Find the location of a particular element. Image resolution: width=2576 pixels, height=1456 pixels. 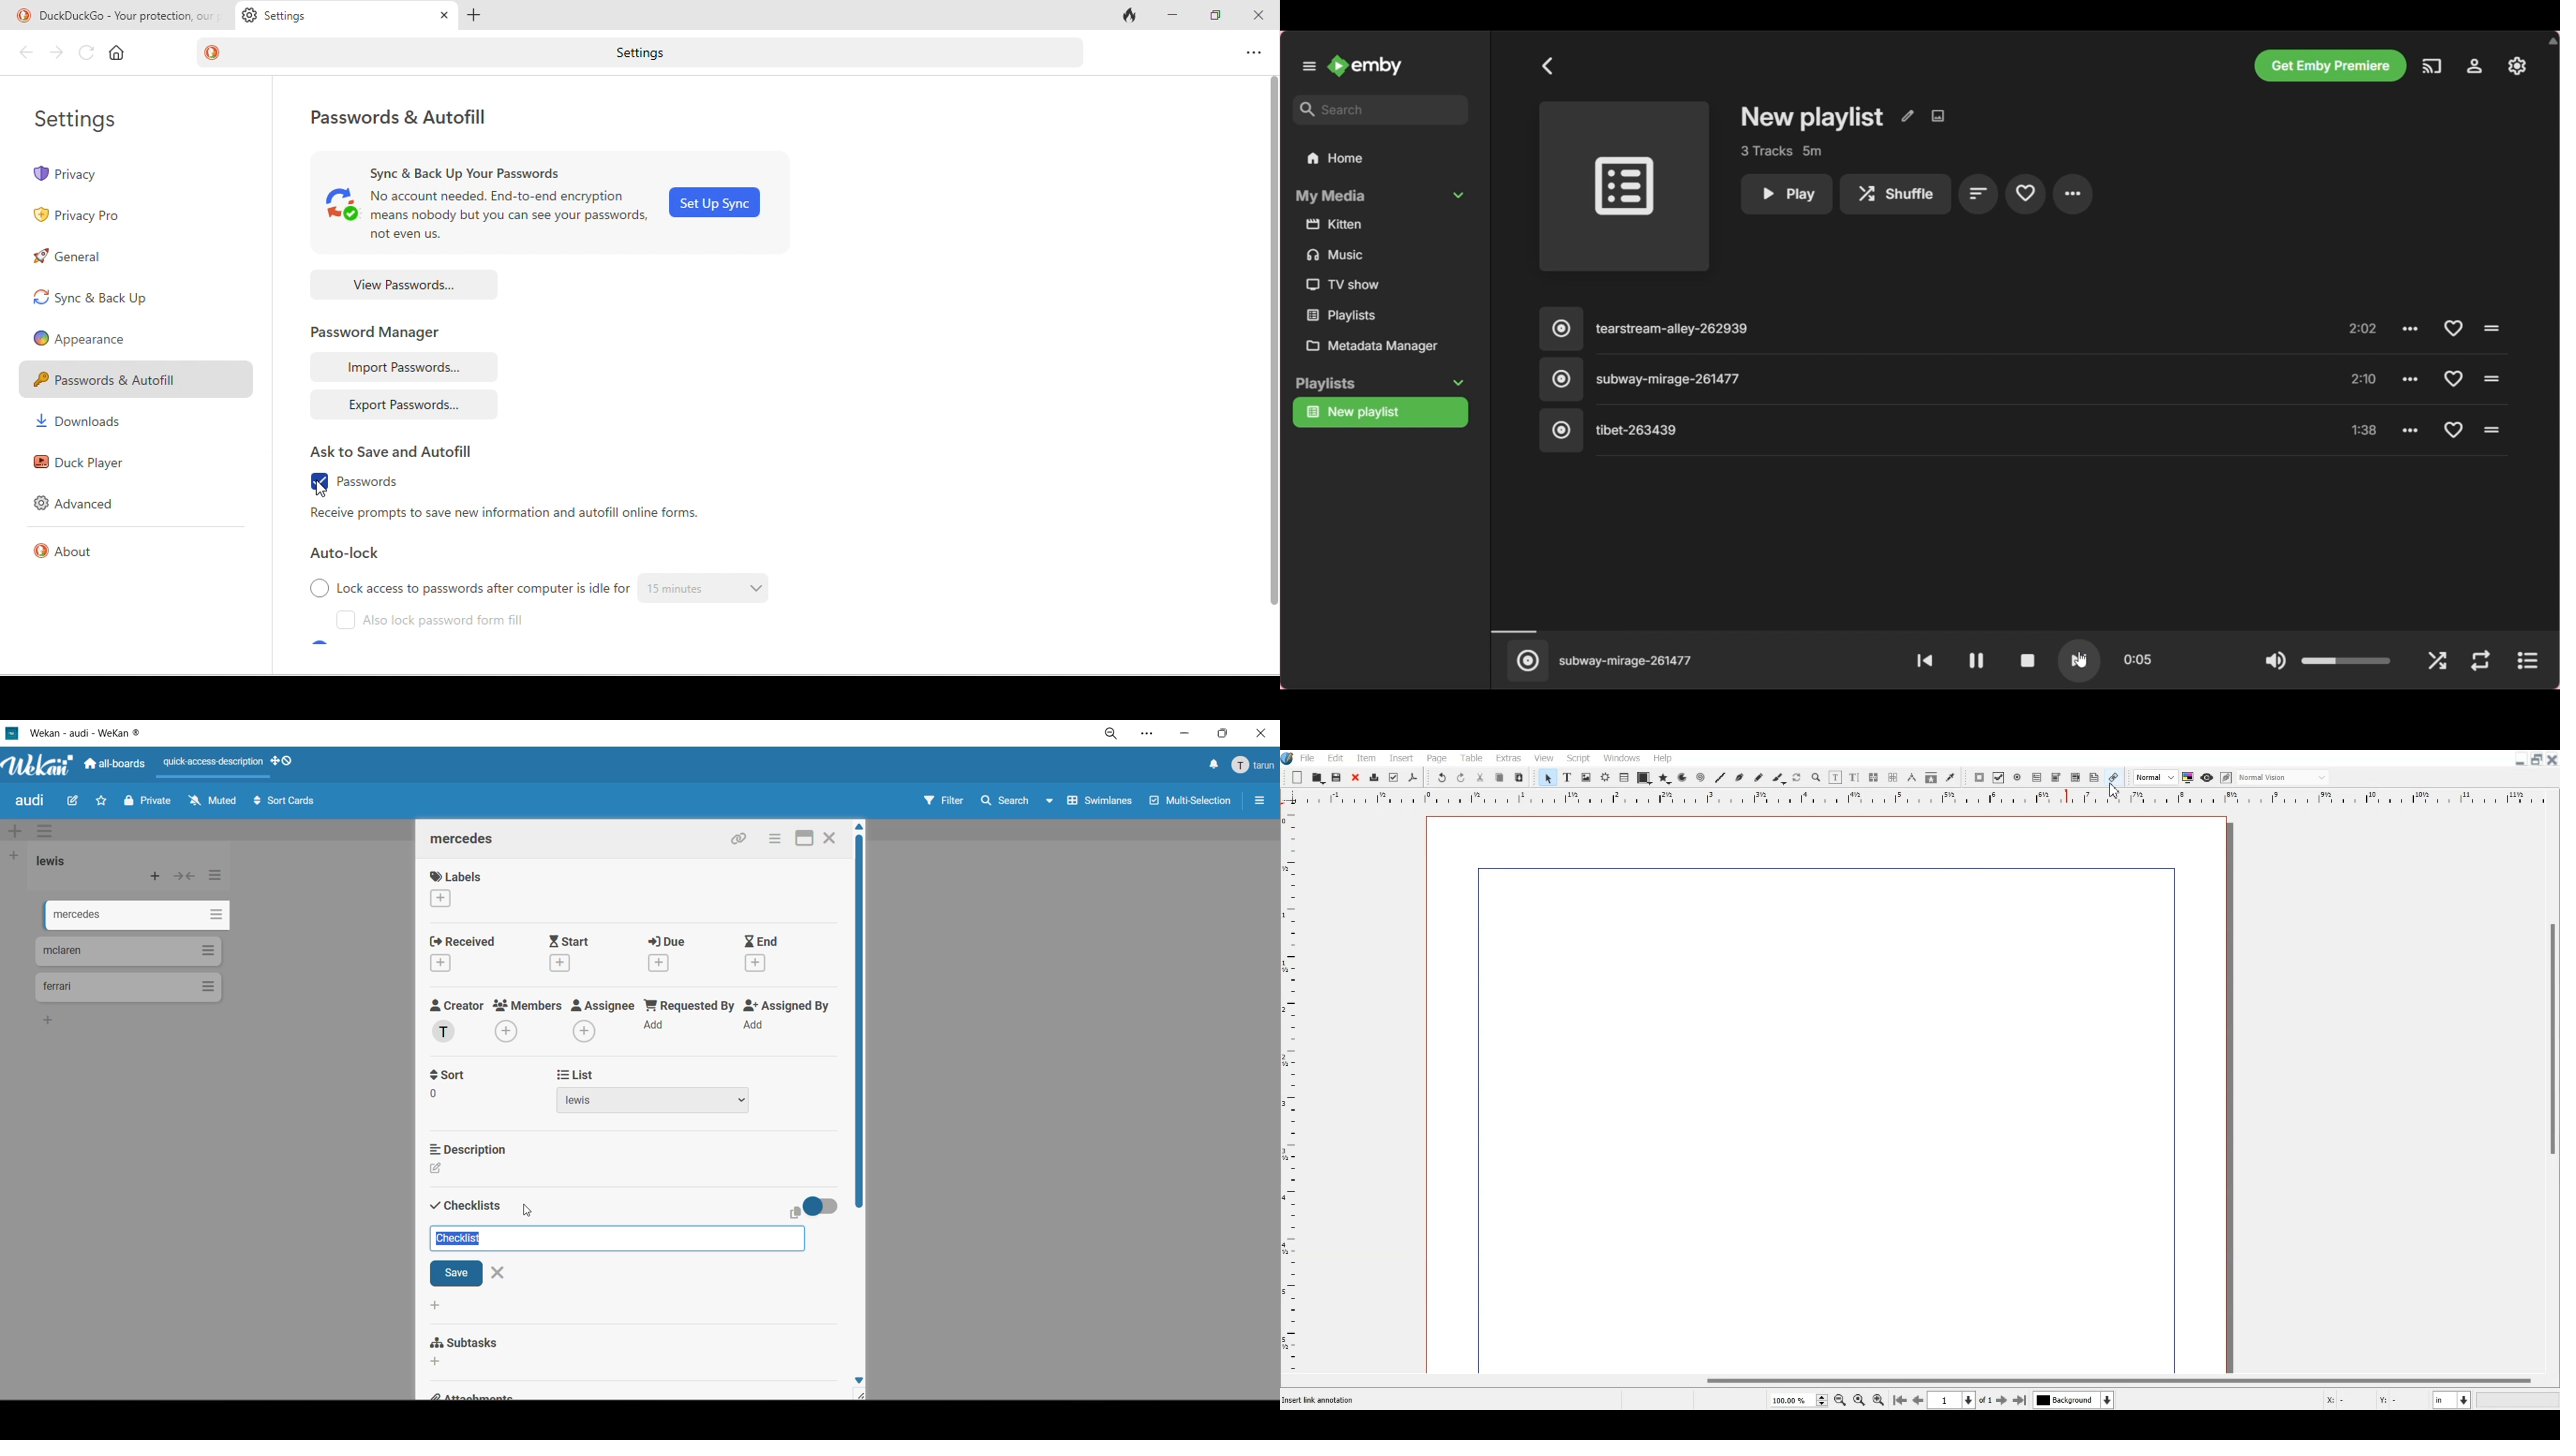

sort is located at coordinates (463, 1099).